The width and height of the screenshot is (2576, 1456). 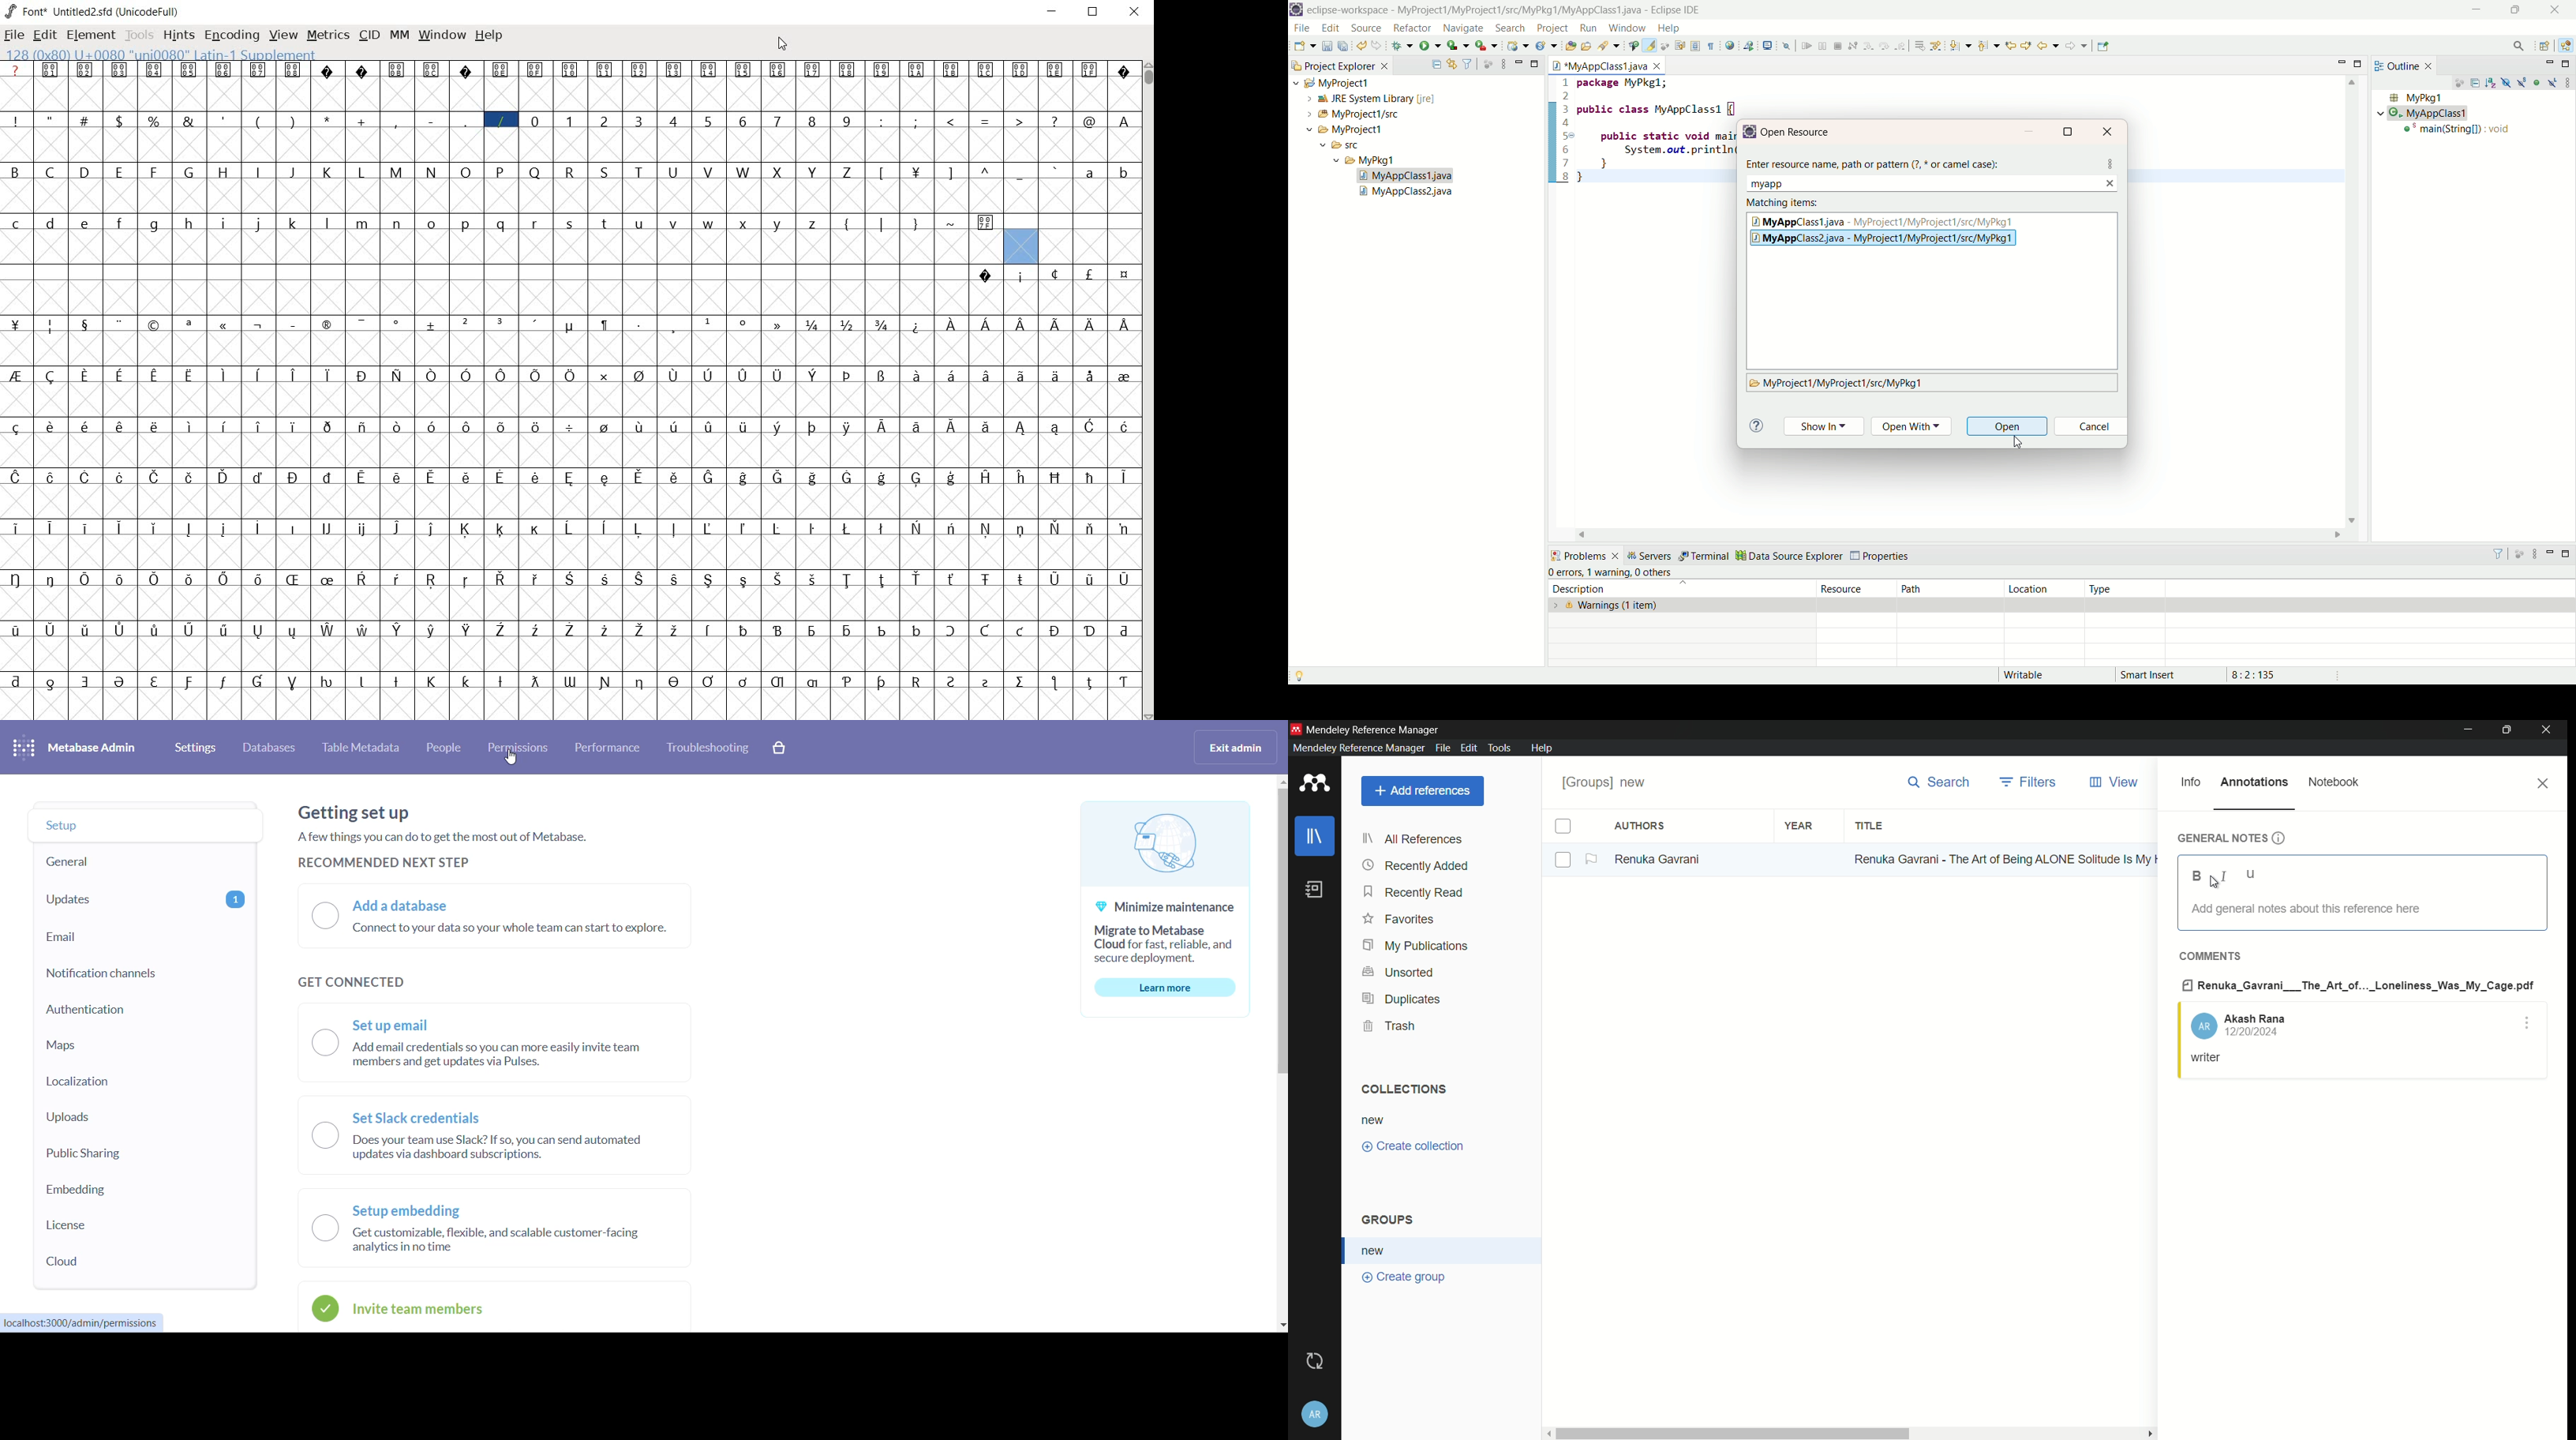 I want to click on glyph, so click(x=431, y=426).